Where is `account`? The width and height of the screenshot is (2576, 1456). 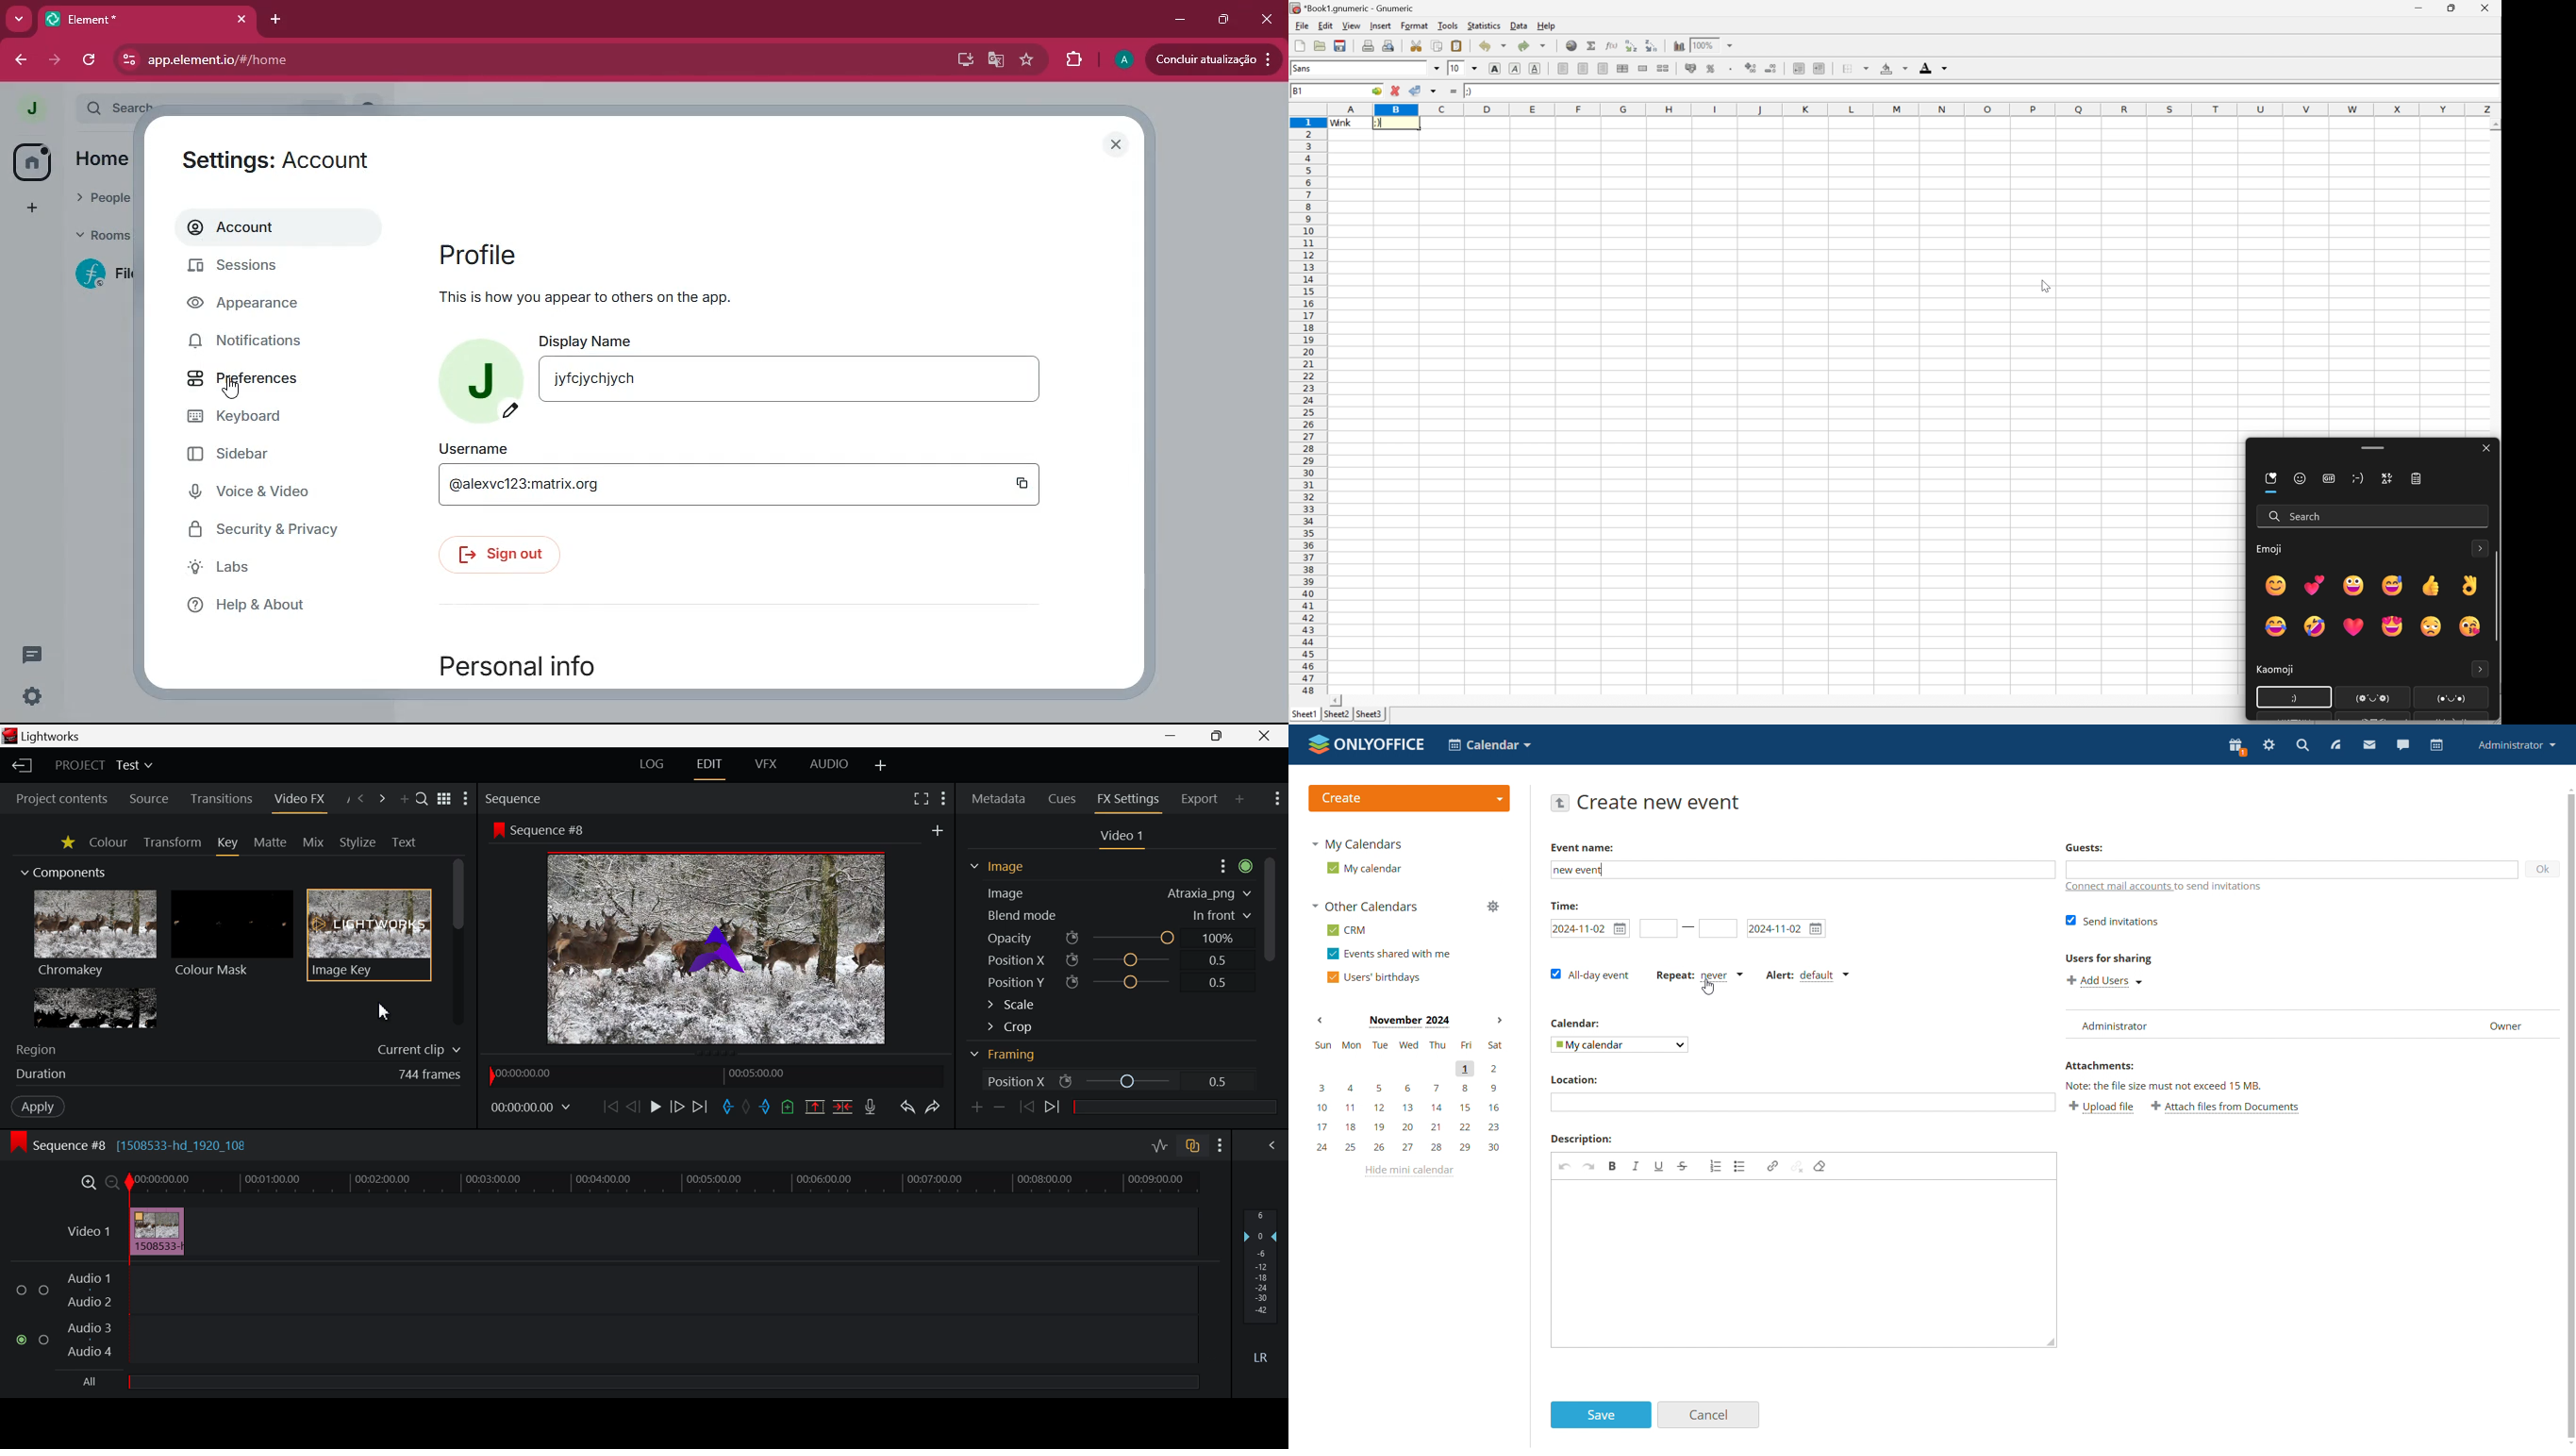 account is located at coordinates (274, 230).